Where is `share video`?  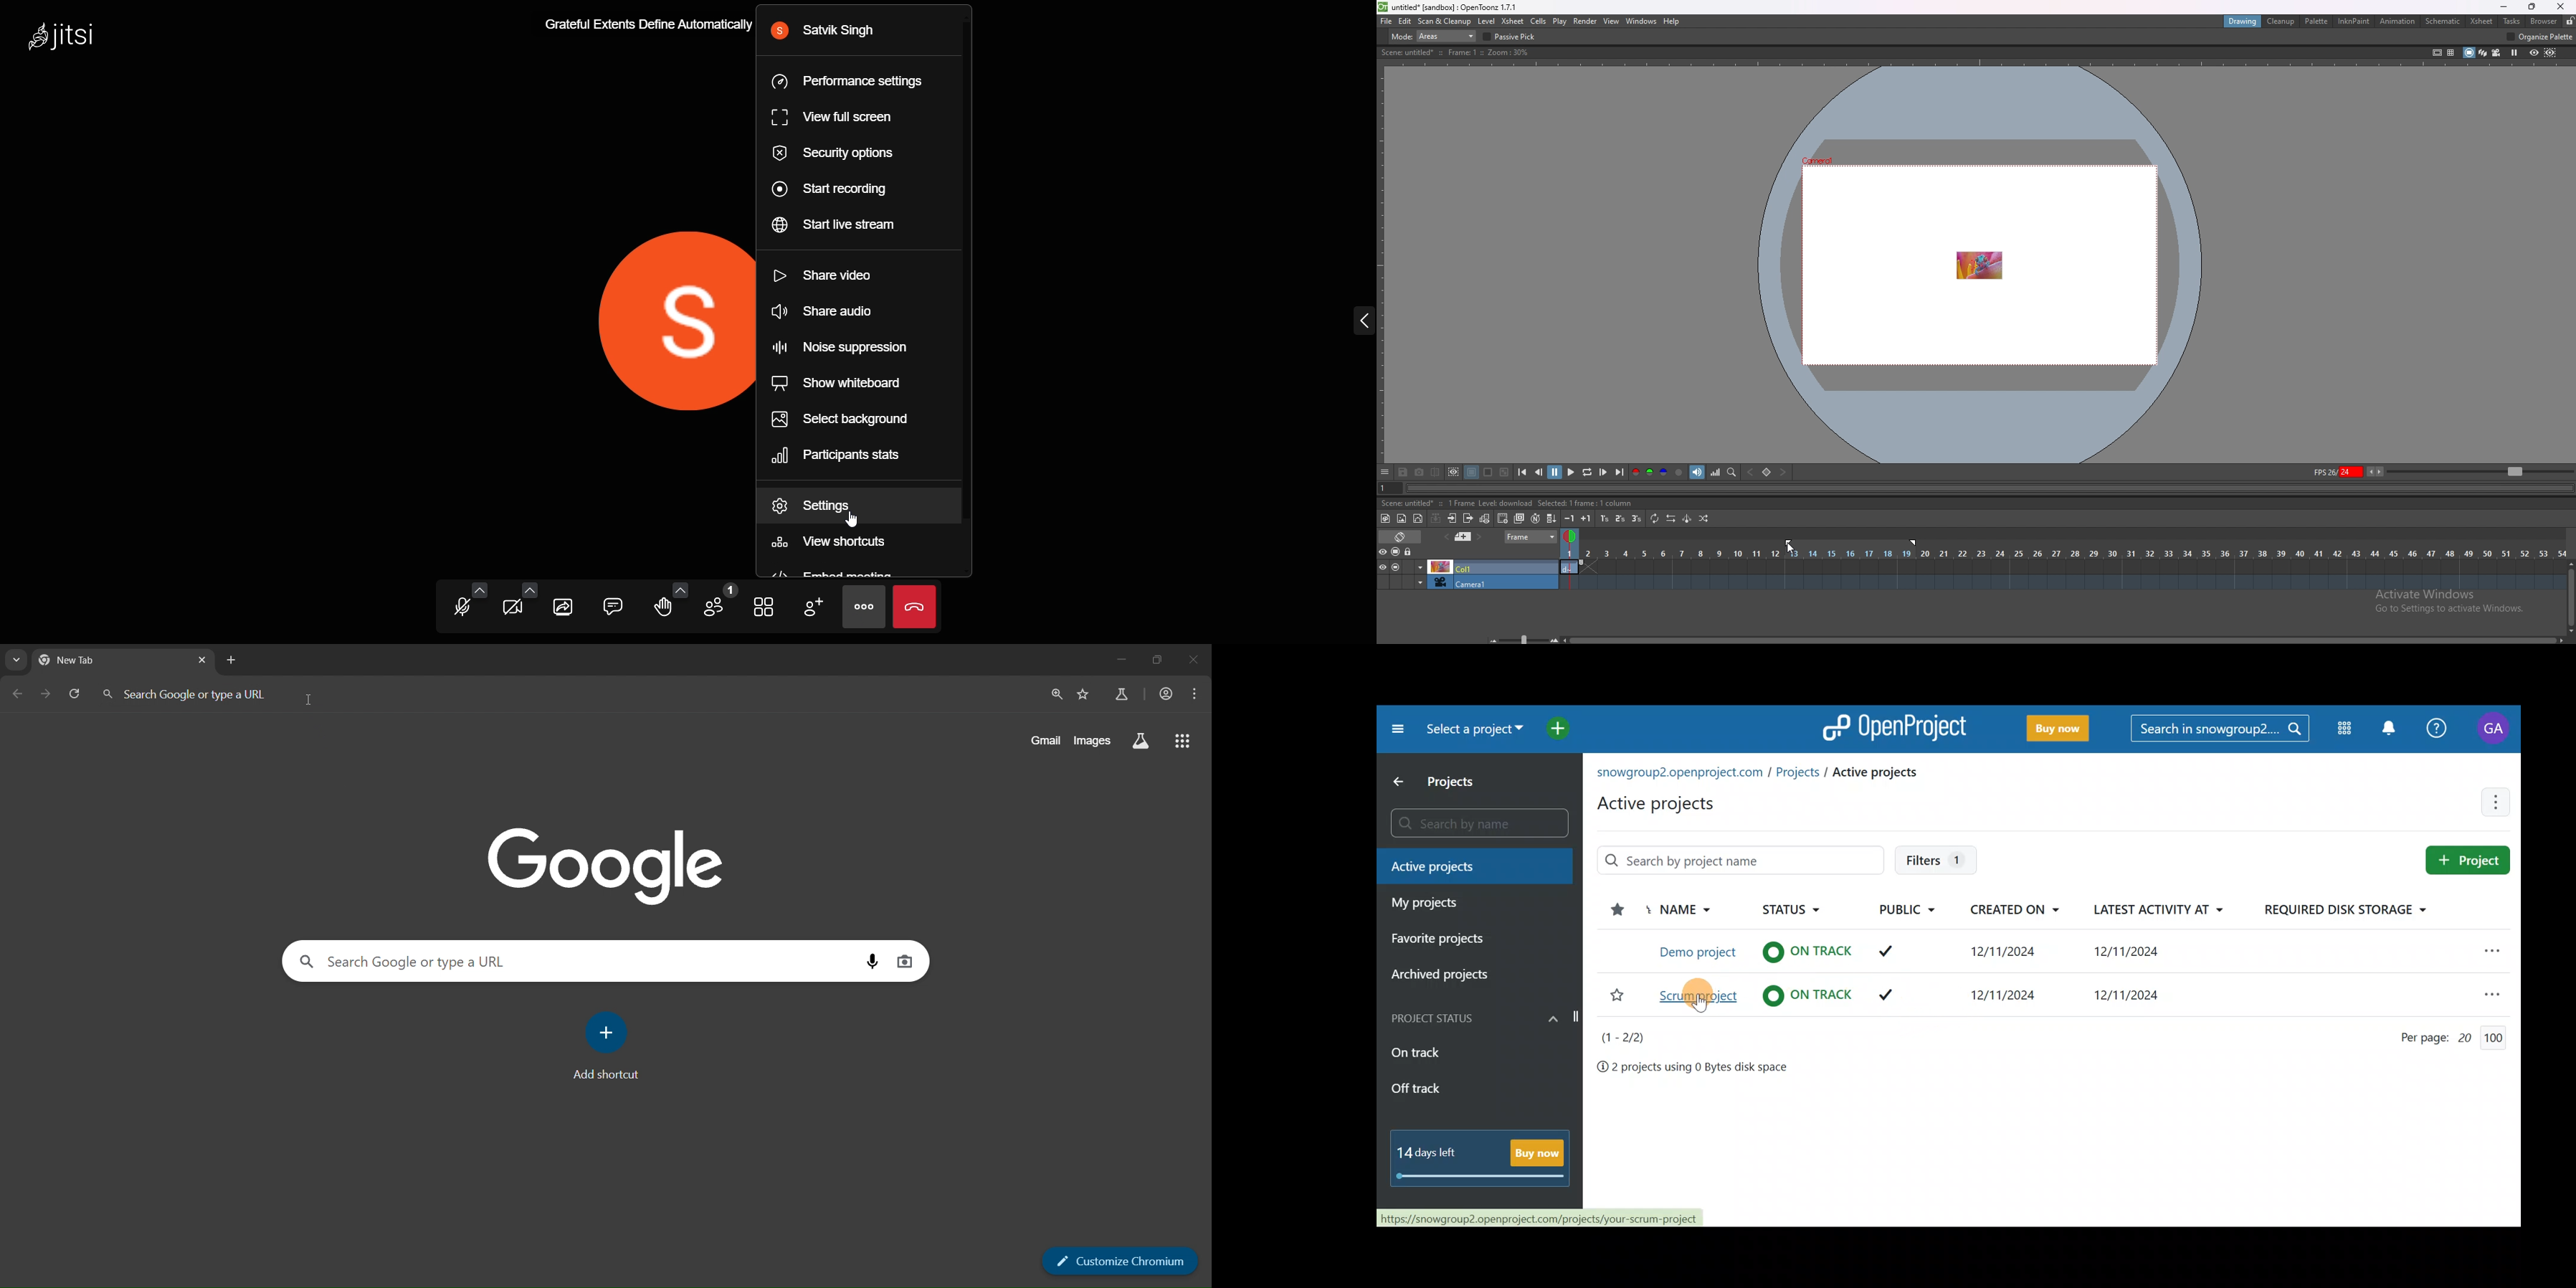 share video is located at coordinates (818, 275).